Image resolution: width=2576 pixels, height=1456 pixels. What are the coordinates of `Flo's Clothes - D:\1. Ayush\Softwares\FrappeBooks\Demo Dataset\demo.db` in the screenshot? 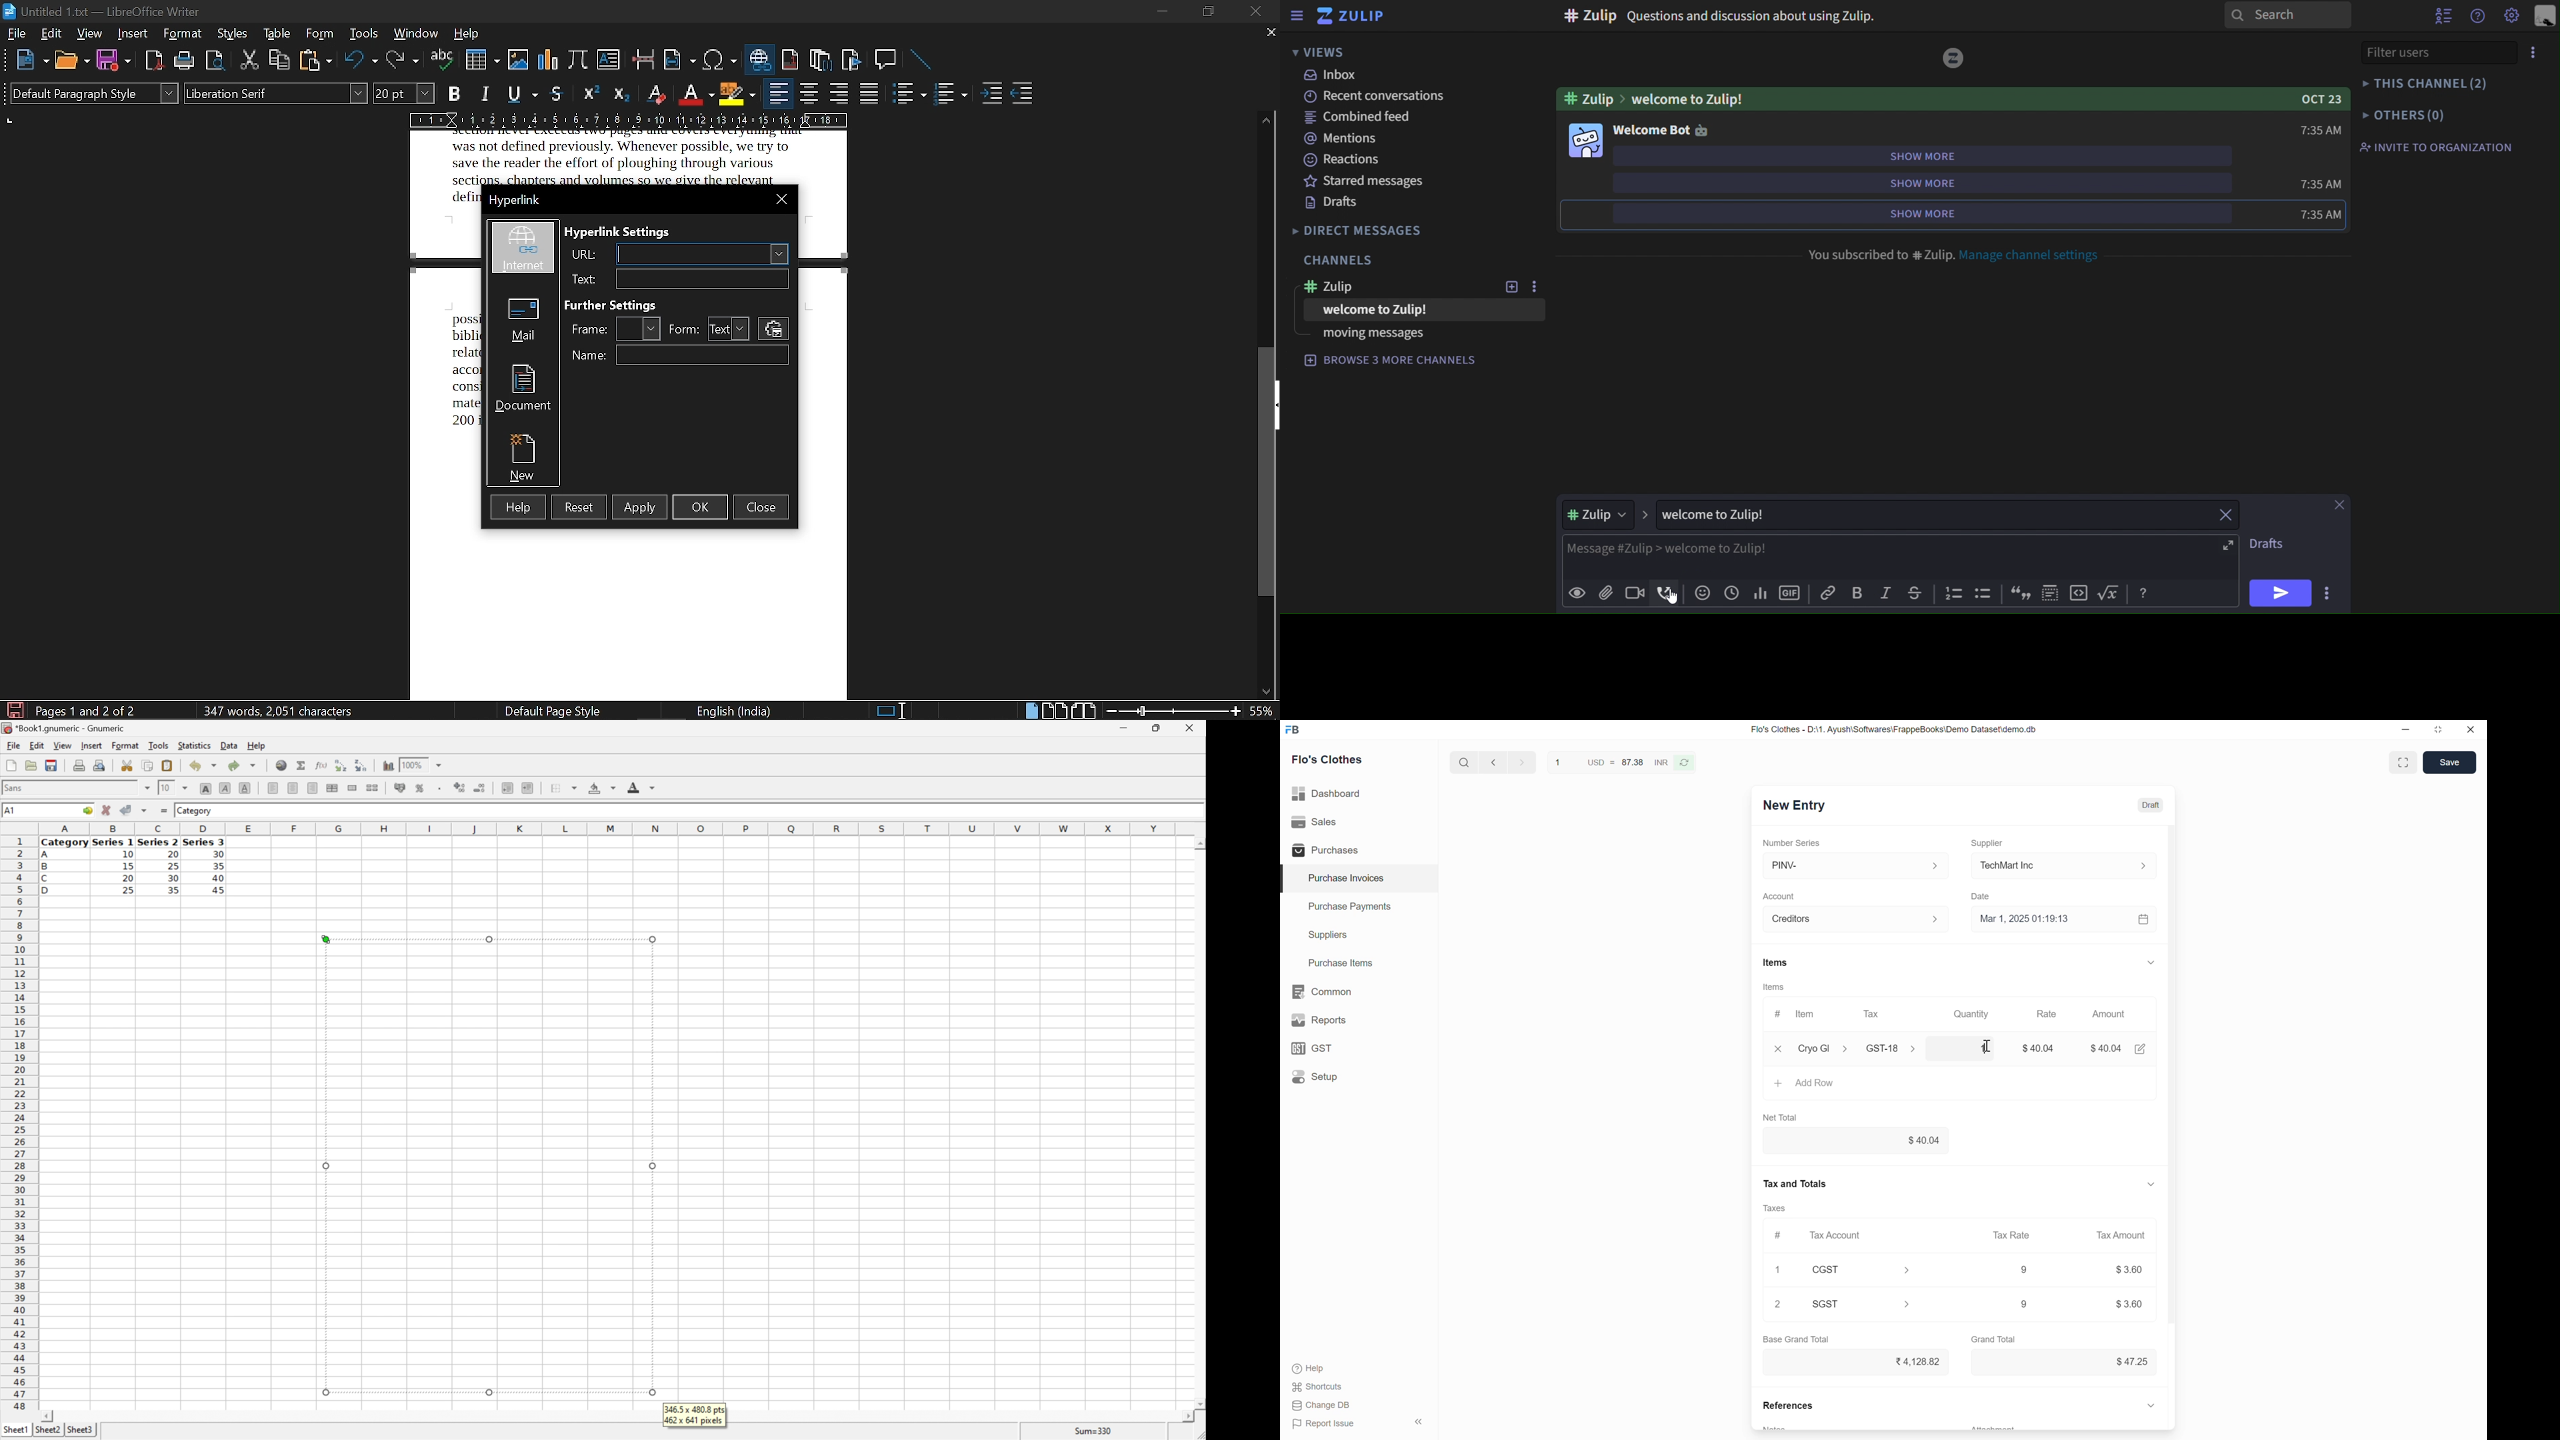 It's located at (1893, 730).